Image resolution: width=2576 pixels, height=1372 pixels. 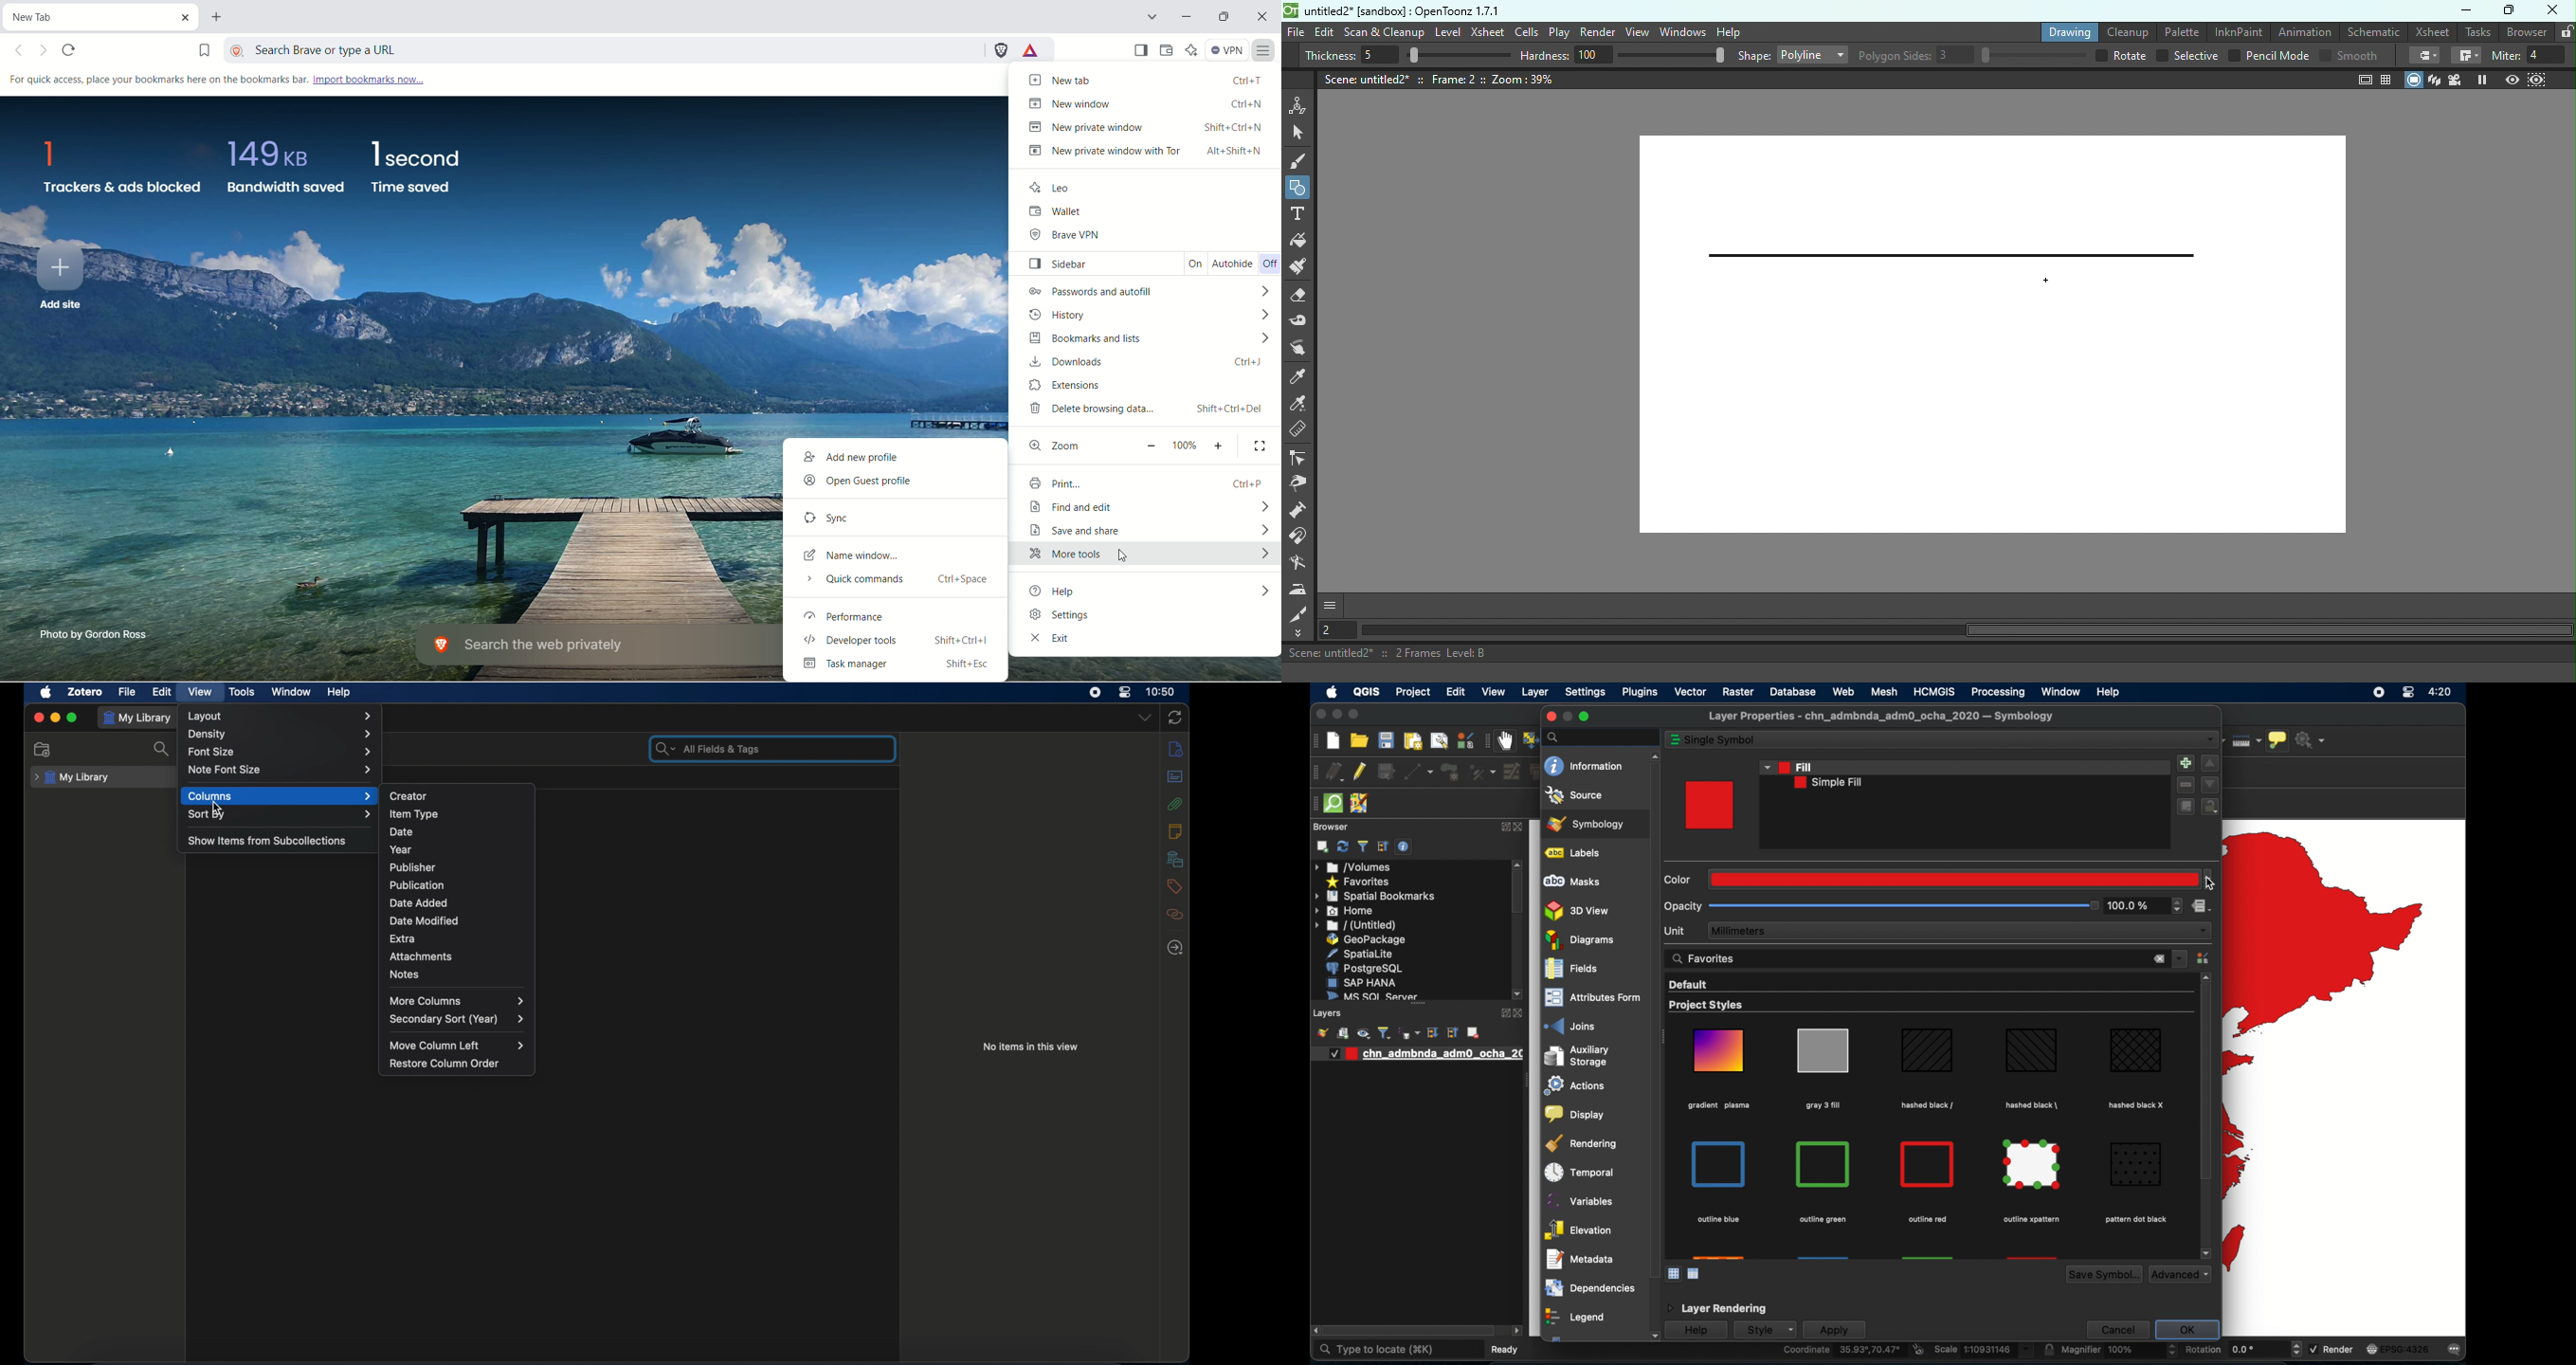 What do you see at coordinates (1456, 691) in the screenshot?
I see `edit` at bounding box center [1456, 691].